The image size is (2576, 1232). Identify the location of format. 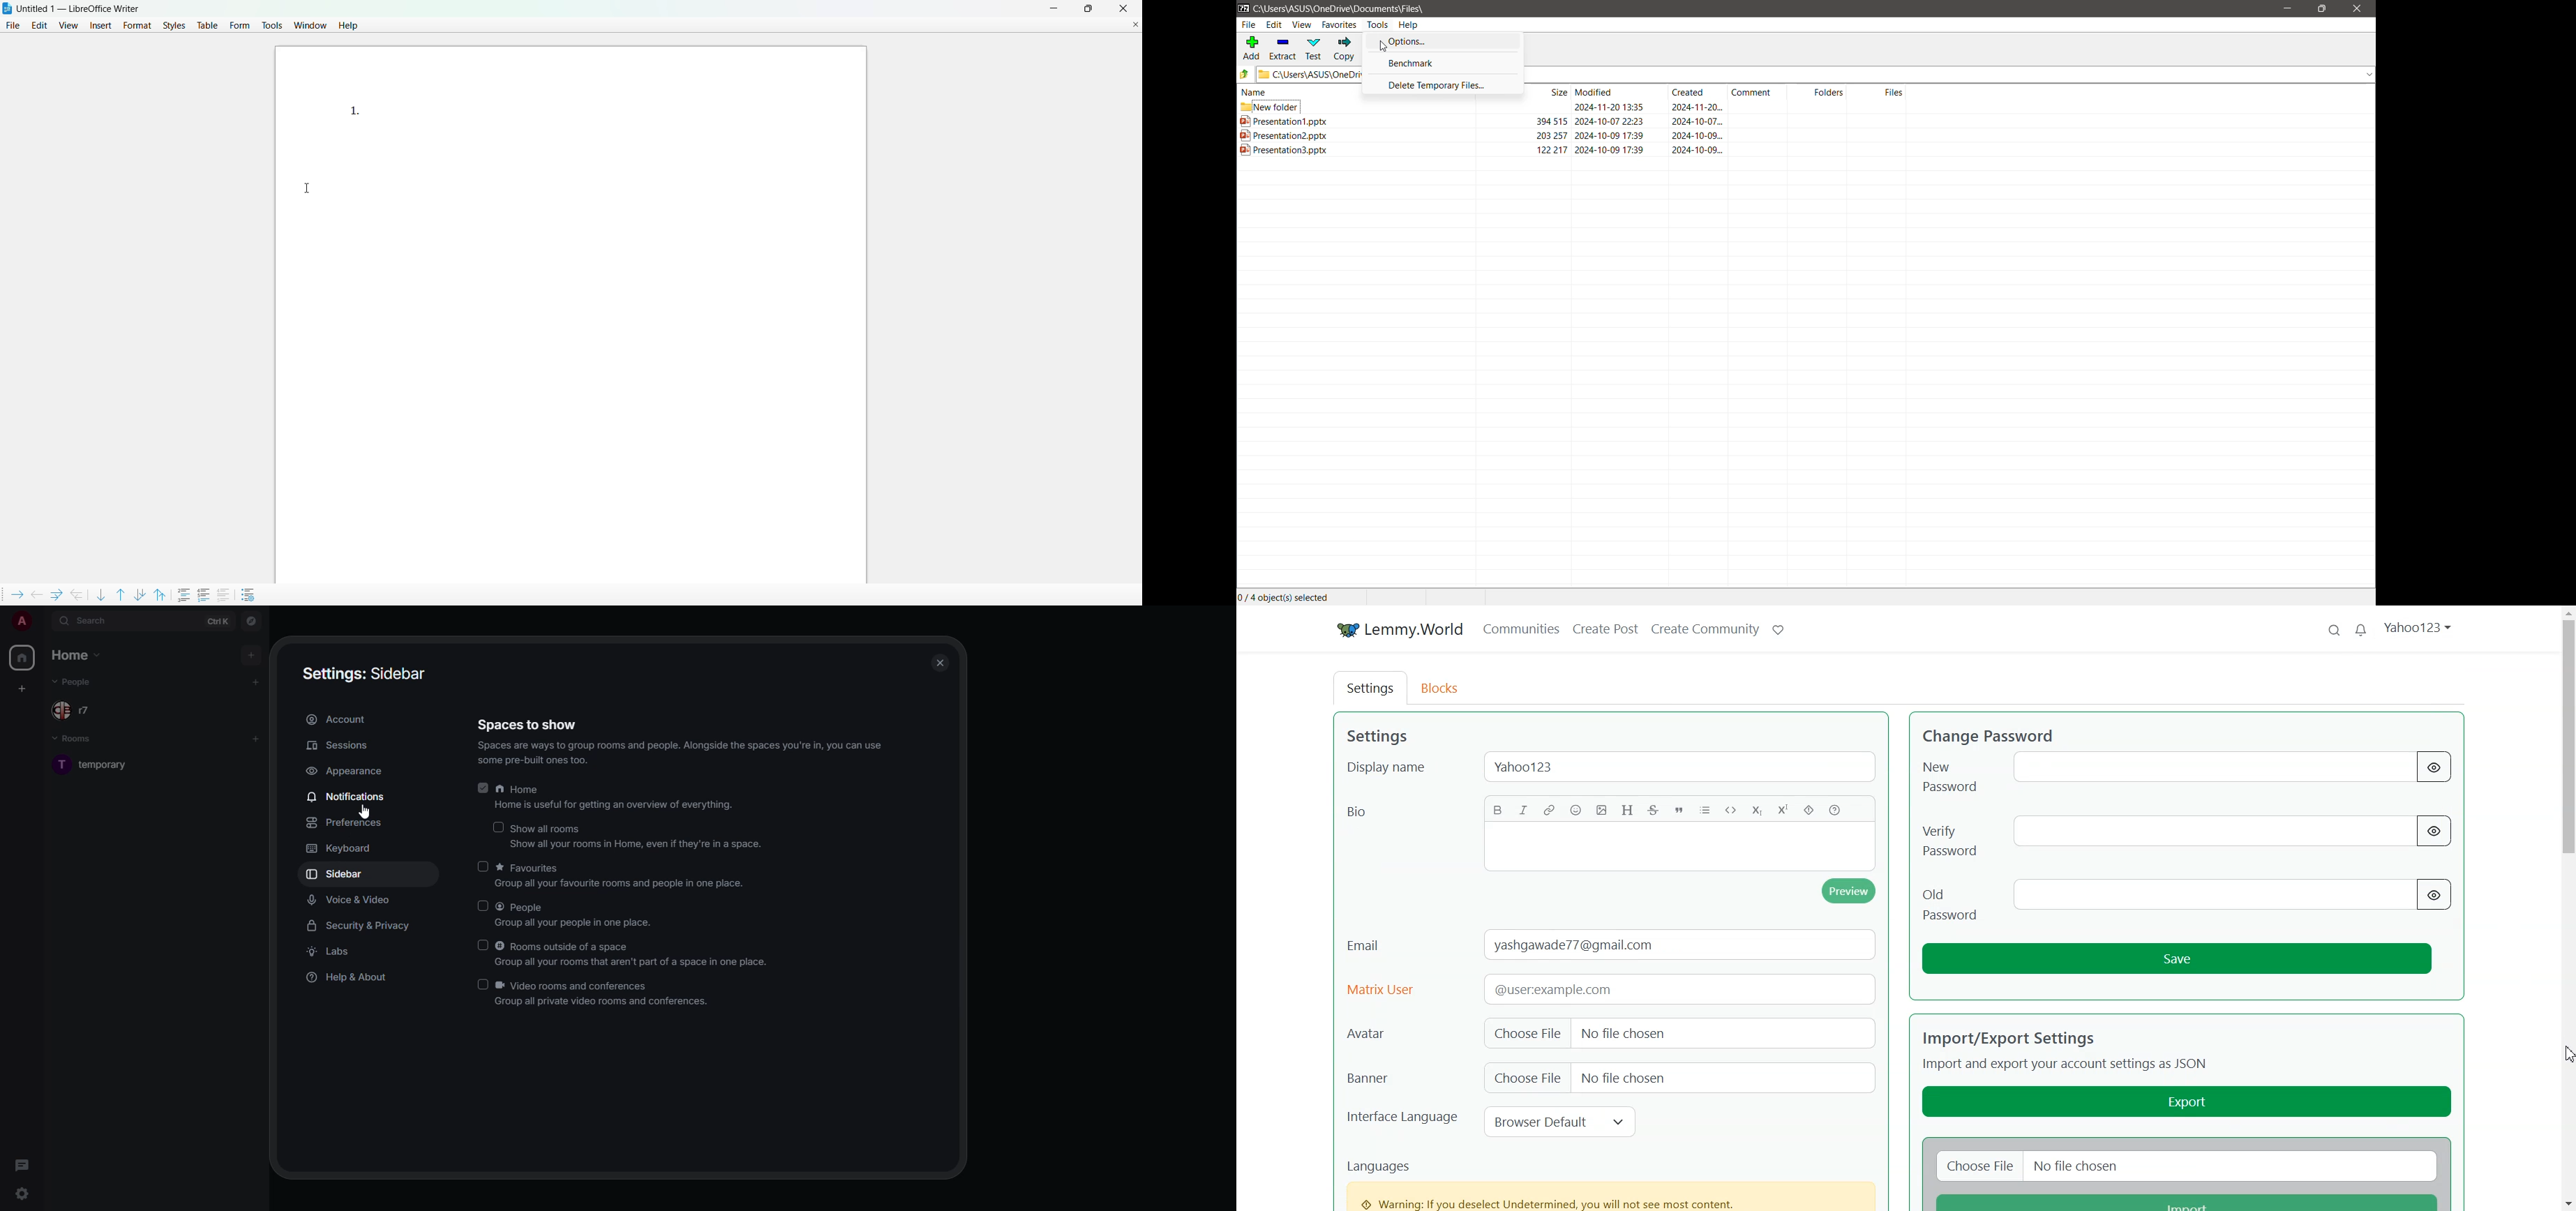
(134, 26).